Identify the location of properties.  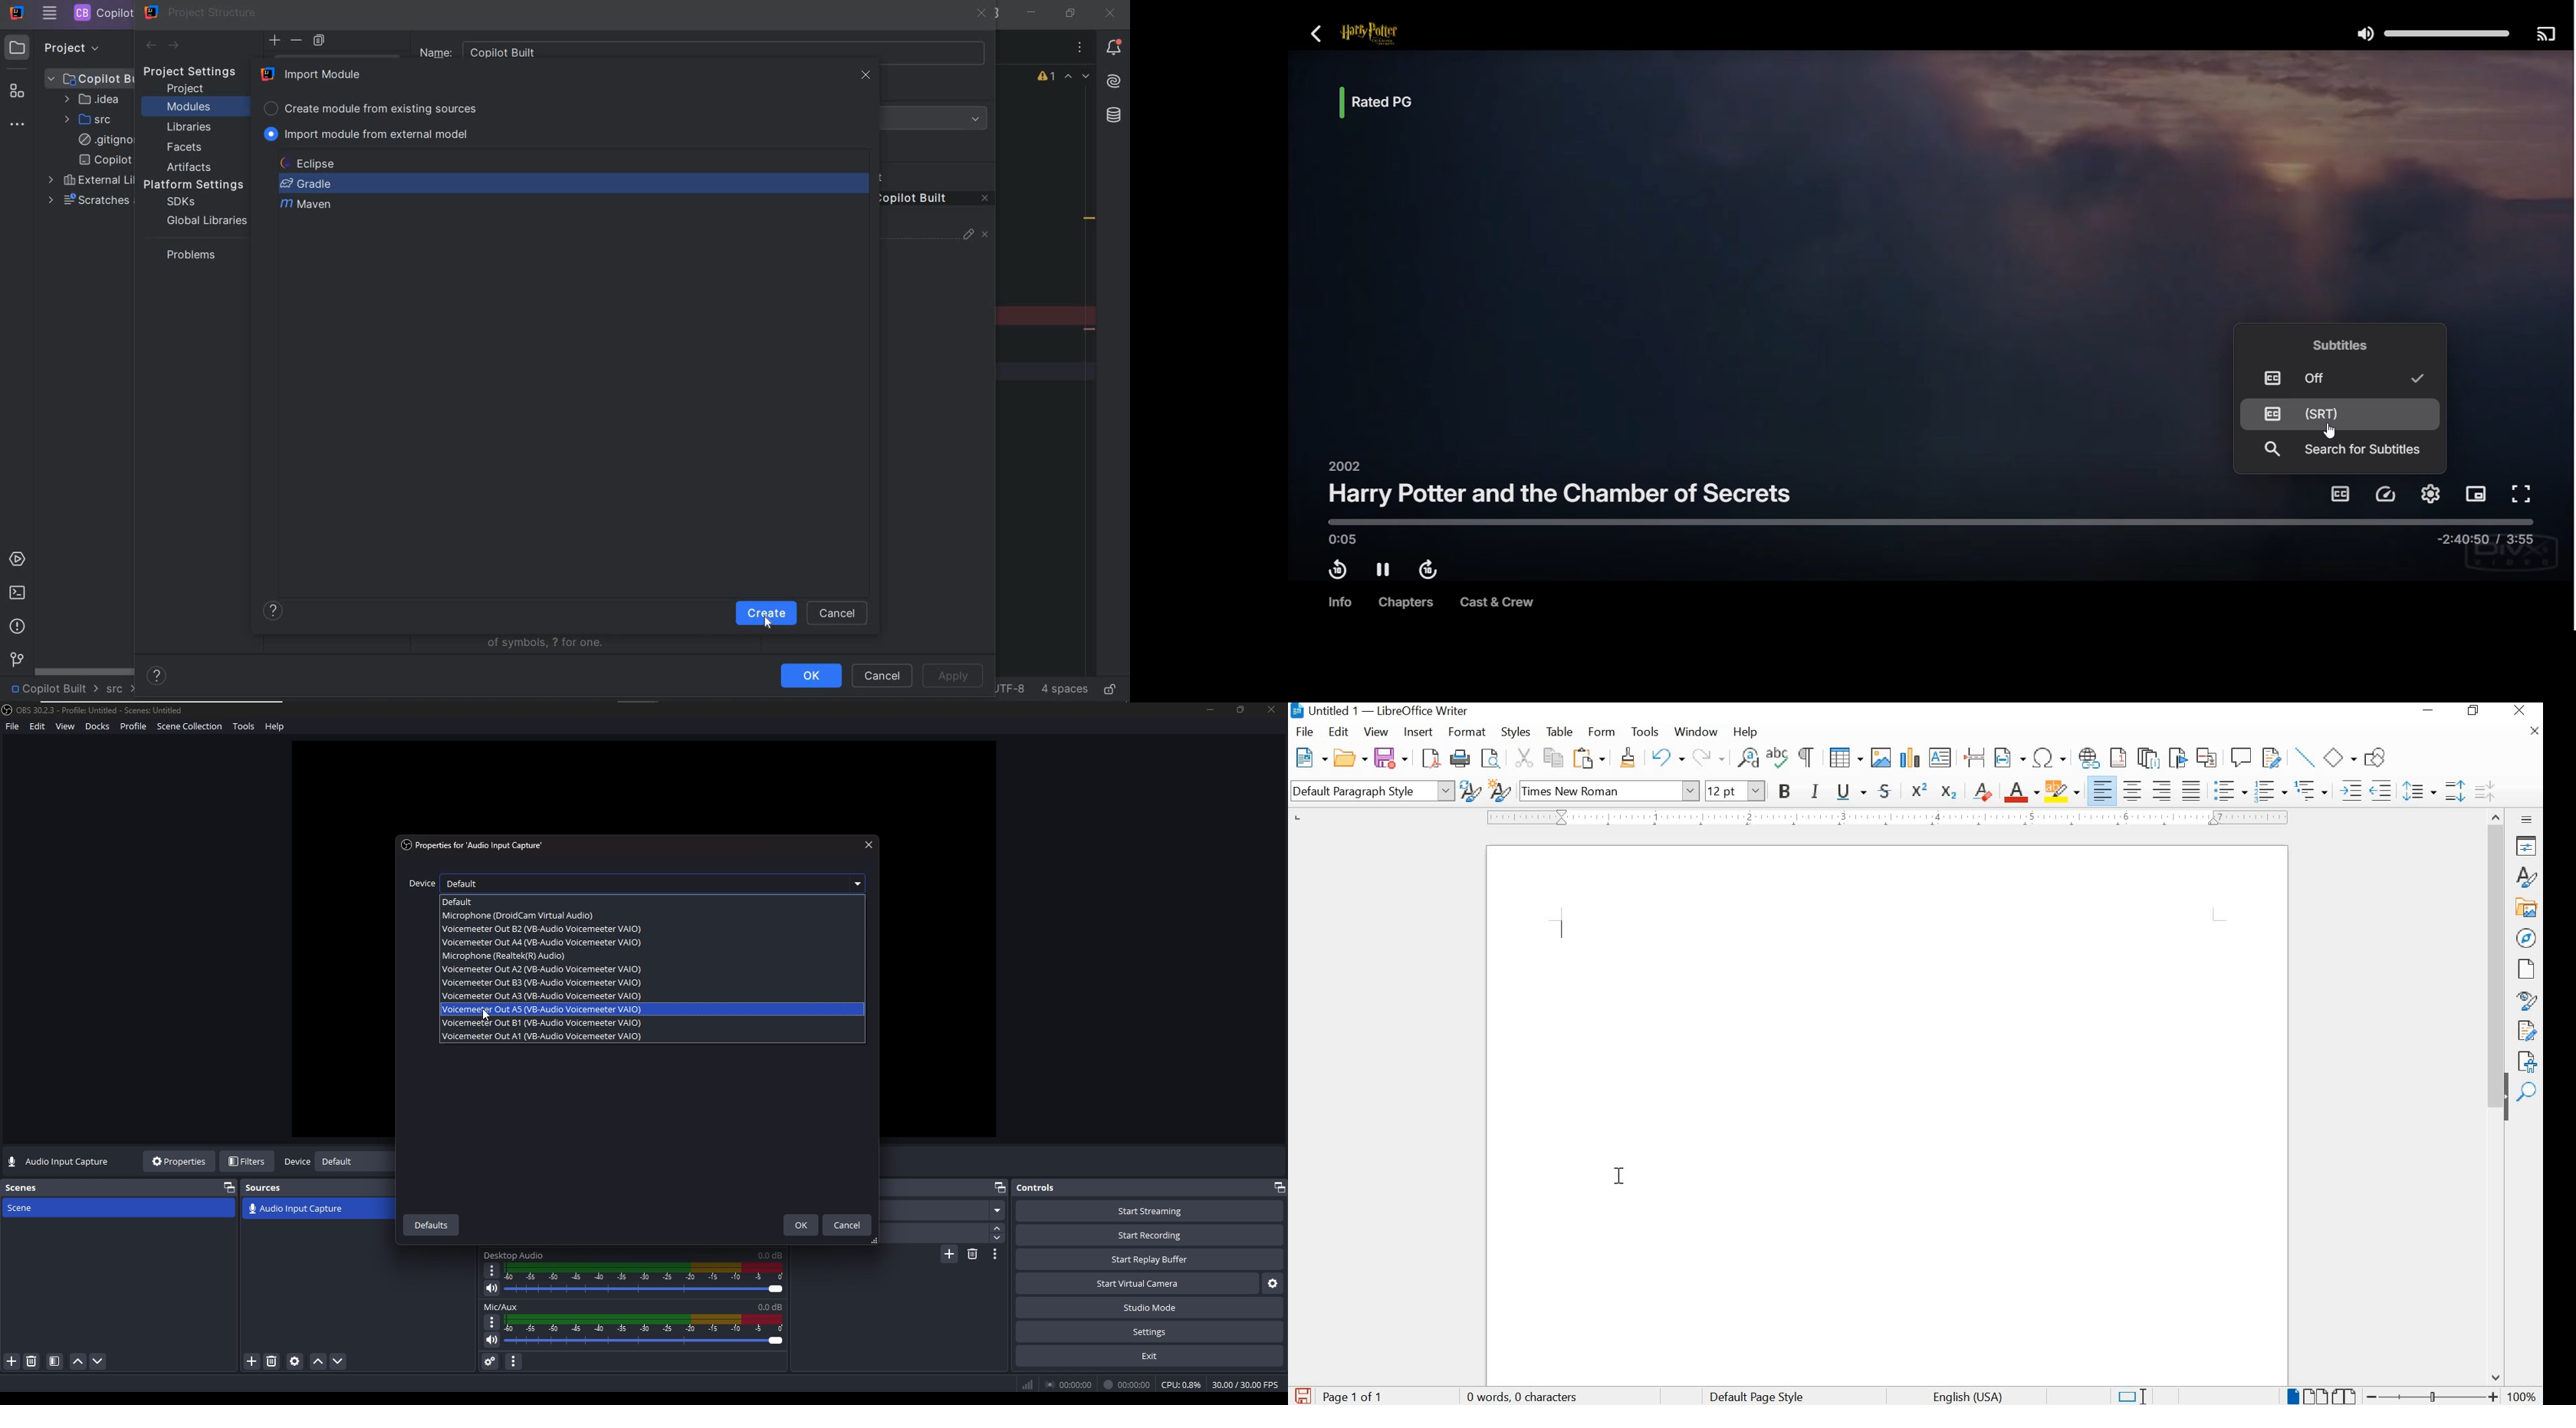
(478, 845).